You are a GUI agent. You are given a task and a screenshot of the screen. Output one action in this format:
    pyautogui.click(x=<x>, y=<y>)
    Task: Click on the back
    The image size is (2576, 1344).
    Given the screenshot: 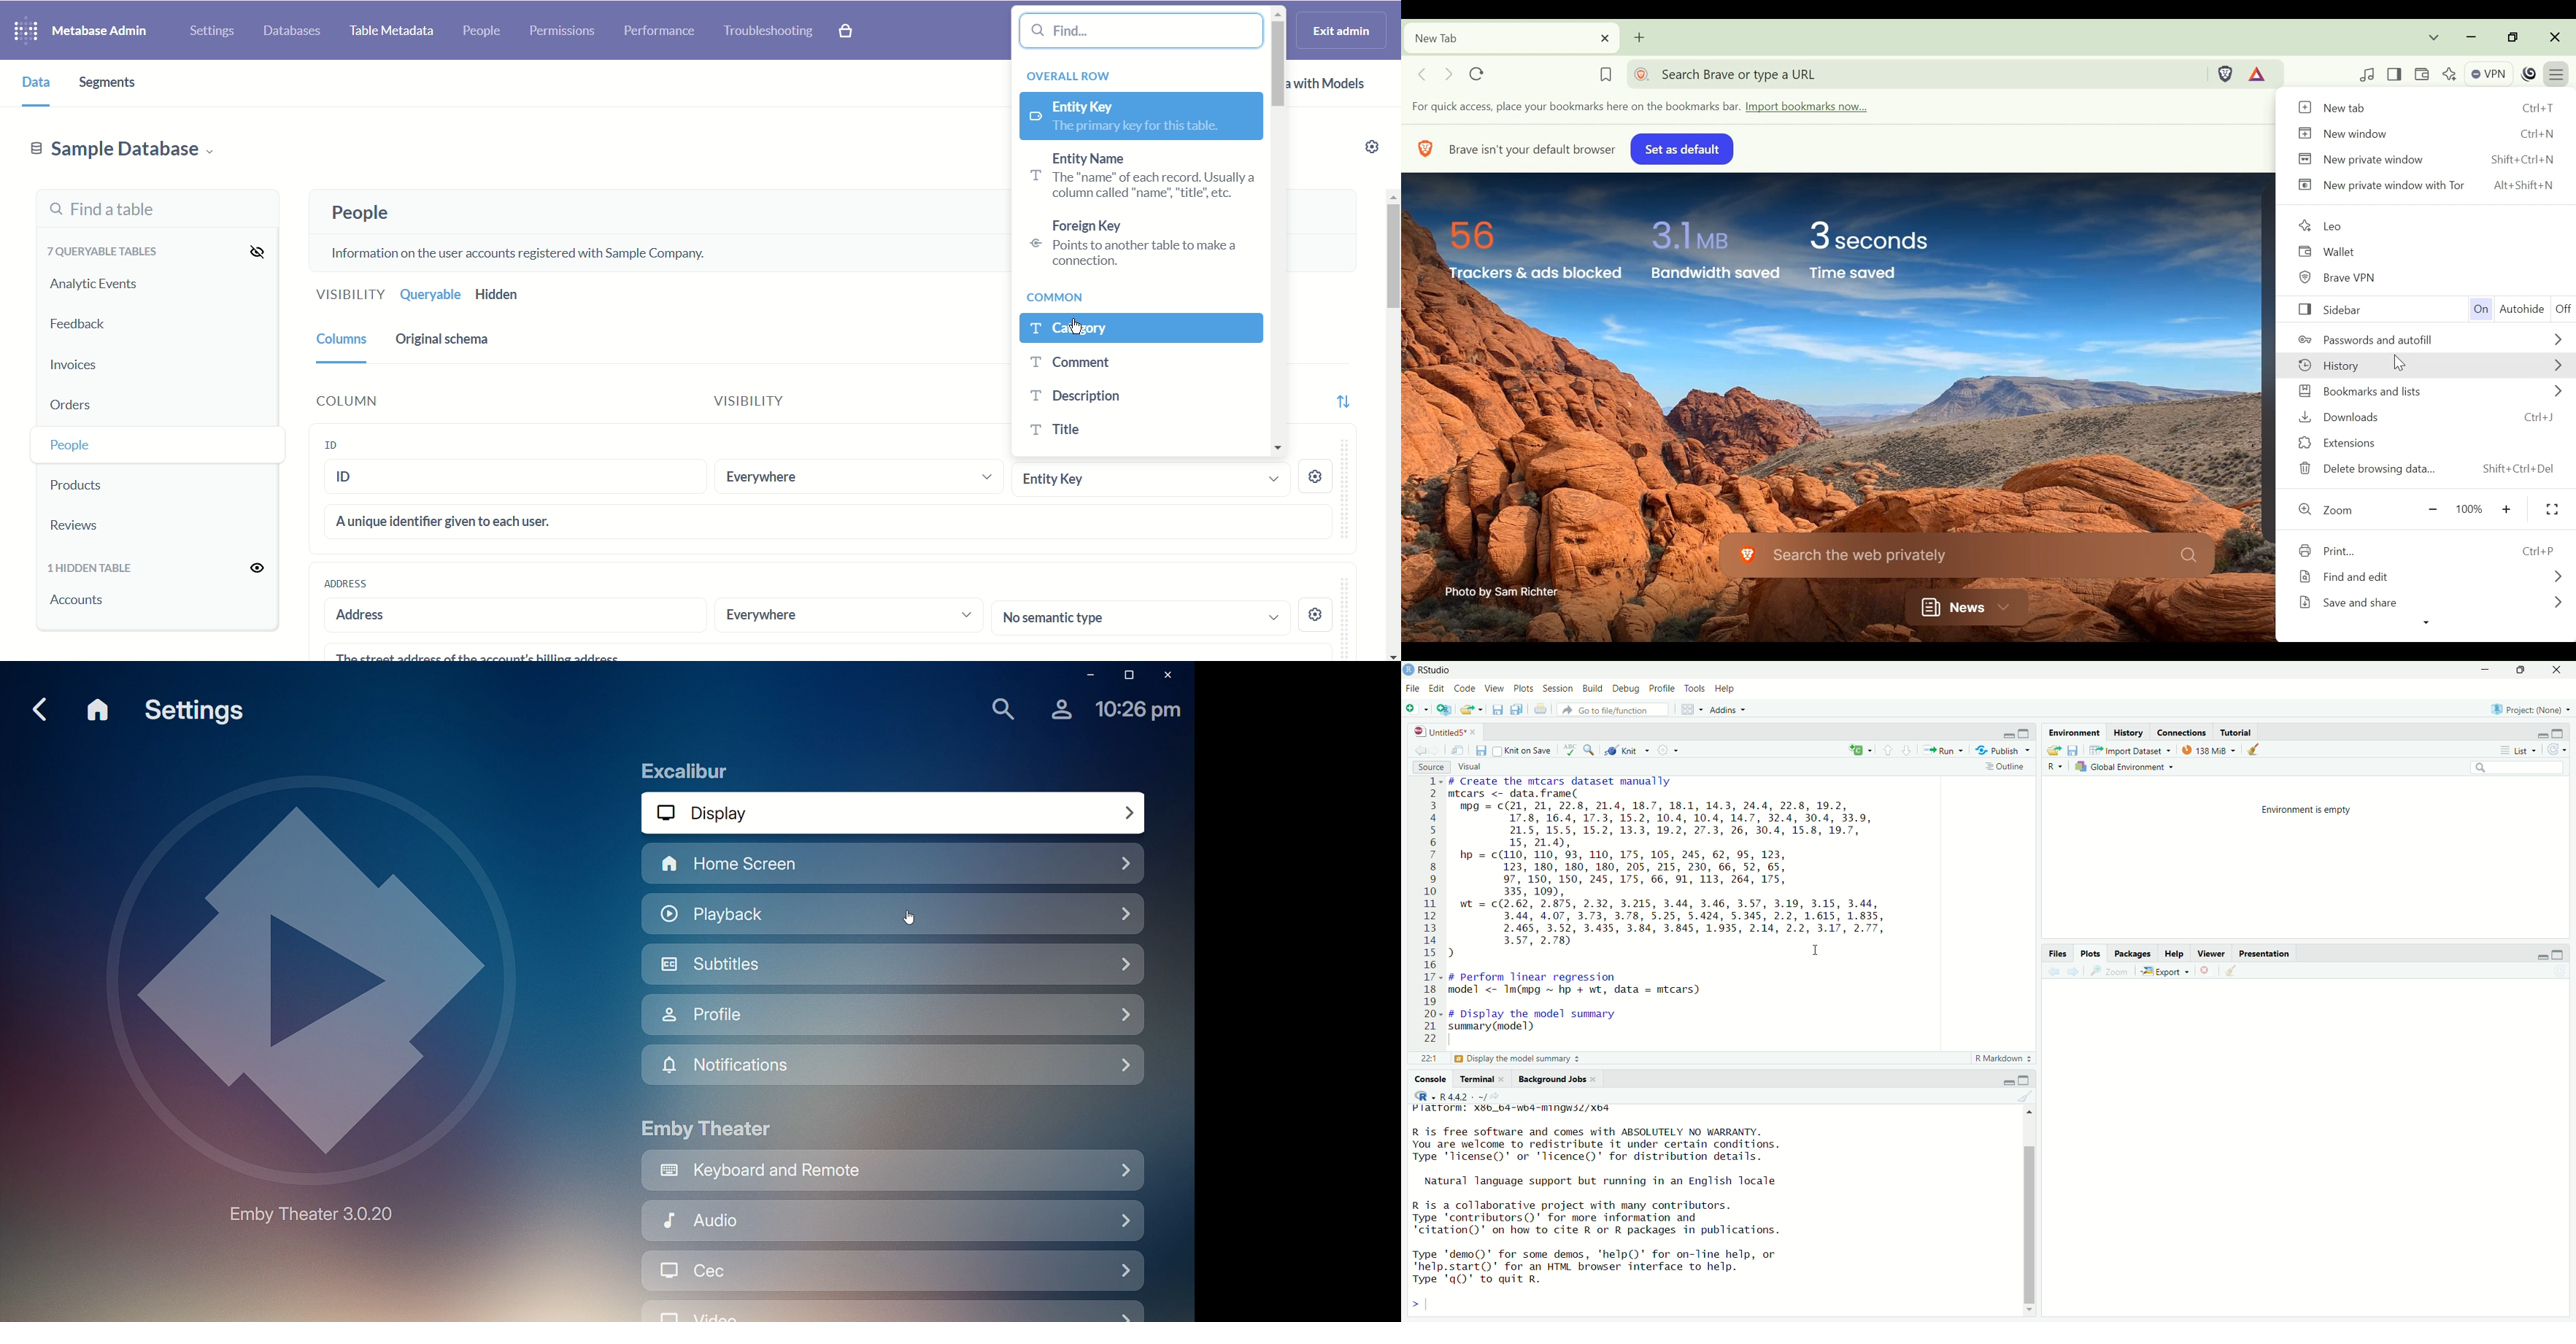 What is the action you would take?
    pyautogui.click(x=2057, y=971)
    